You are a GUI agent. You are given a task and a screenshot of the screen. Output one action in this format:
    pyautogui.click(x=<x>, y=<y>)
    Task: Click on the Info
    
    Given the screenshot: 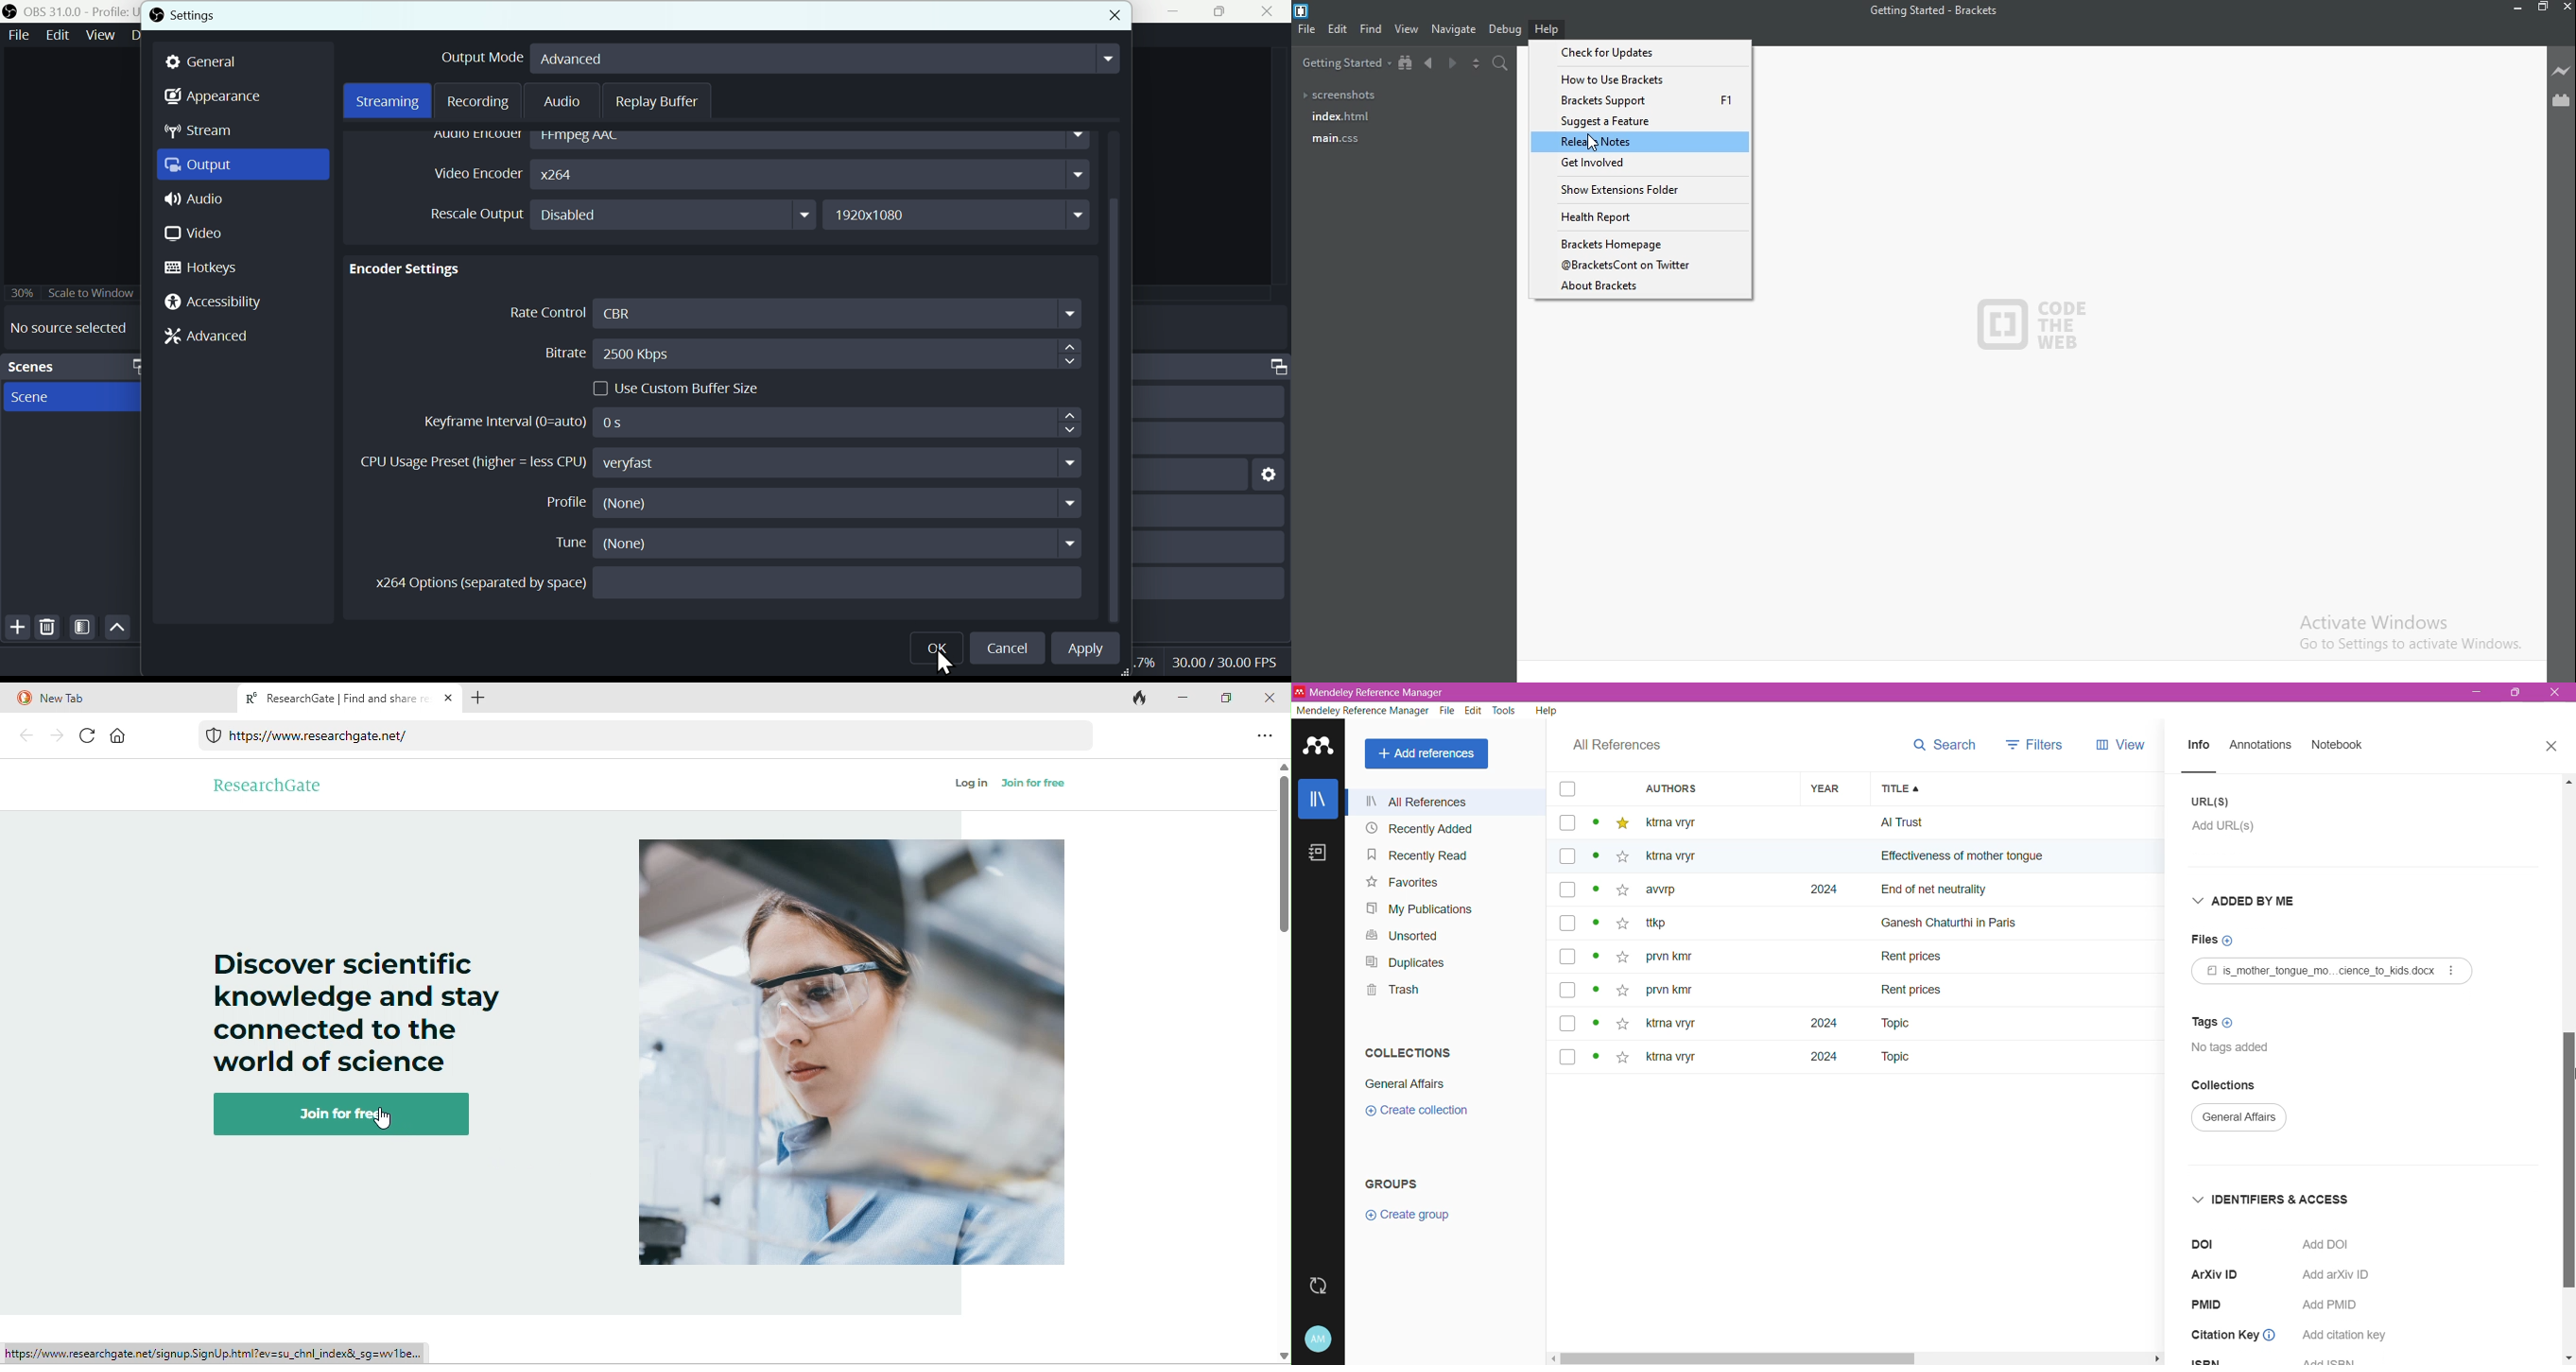 What is the action you would take?
    pyautogui.click(x=2197, y=746)
    